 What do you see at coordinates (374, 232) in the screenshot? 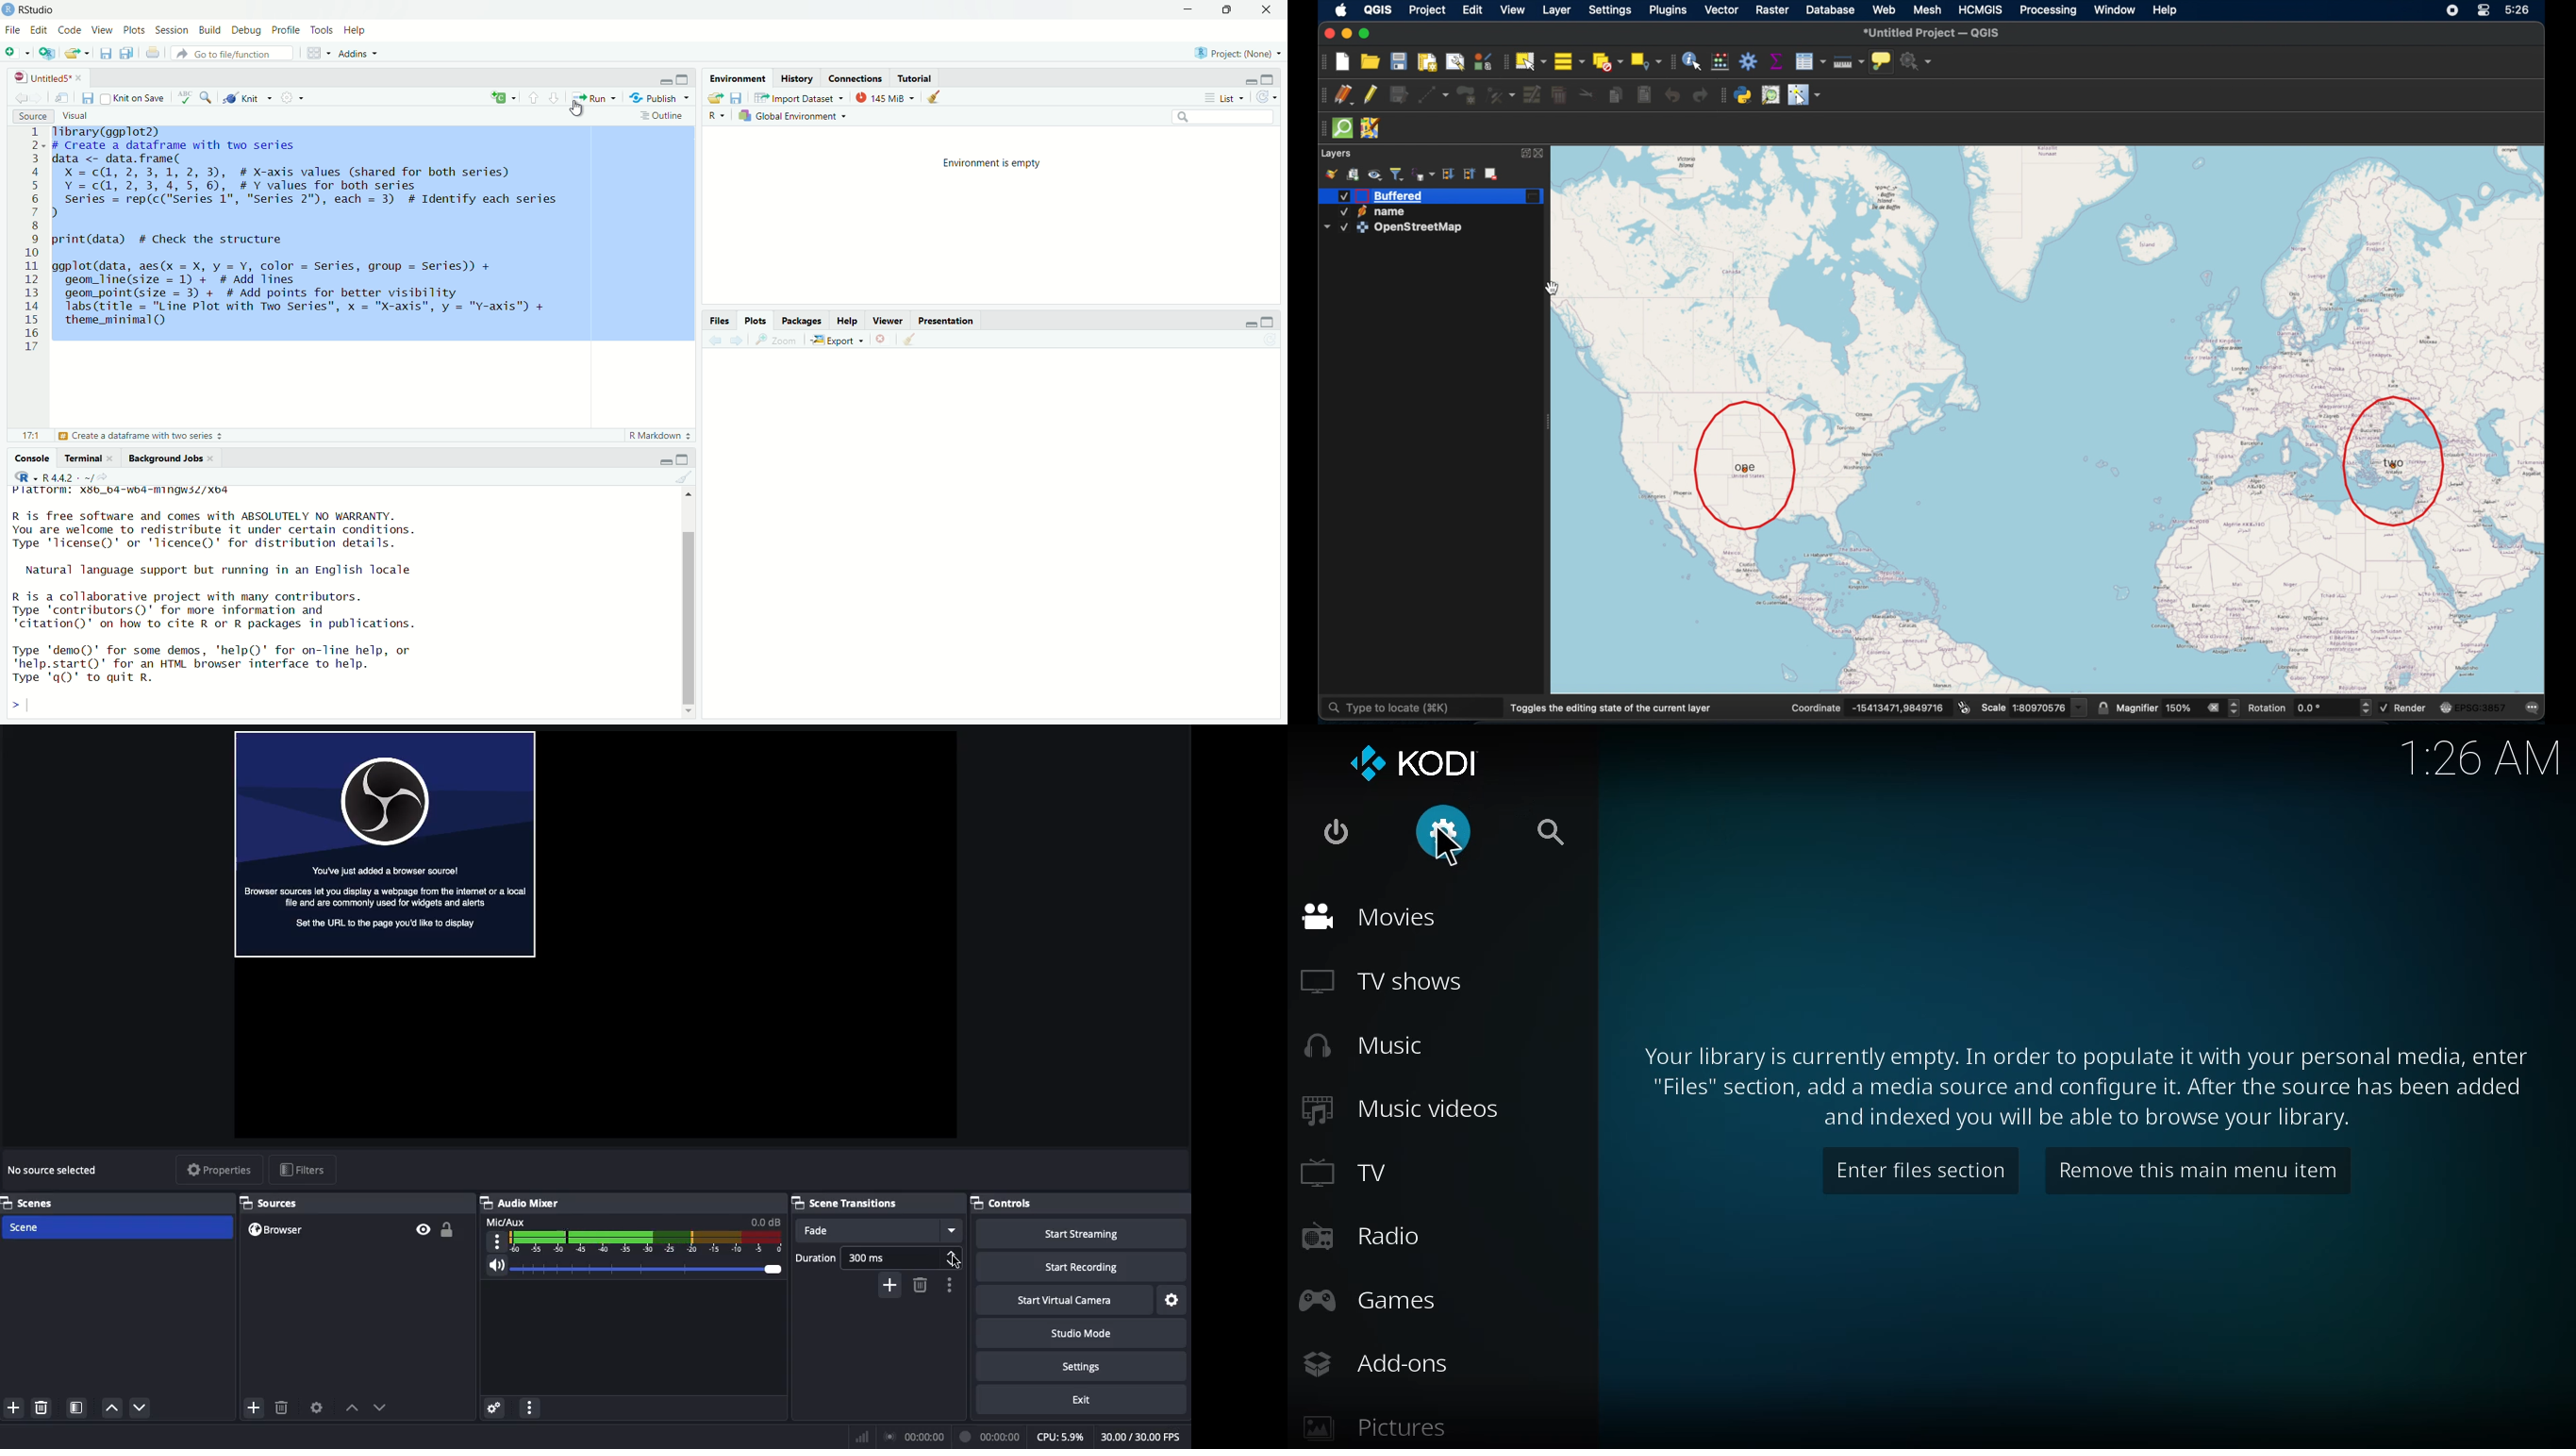
I see `Tibrary(ggplot2)
# Create a dataframe with two series
data <- data.frame(
X =c(@, 2, 3,1, 2, 3), # X-axis values (shared for both series)
Y =c(@, 2, 3, 4,5, 6), #Y values for both series
series = rep(c("series 1", "Series 2"), each = 3) # Identify each series
1
print(data) # Check the structure
ggplot(data, aes(x = X, y = Y, color = Series, group = Series)) +
geom_line(size = 1) + # Add lines
geom_point(size = 3) + # Add points for better visibility
Tabs (title = "Line Plot with Two Series", x = "X-axis", y = "Y-axis") +
theme_minimal()` at bounding box center [374, 232].